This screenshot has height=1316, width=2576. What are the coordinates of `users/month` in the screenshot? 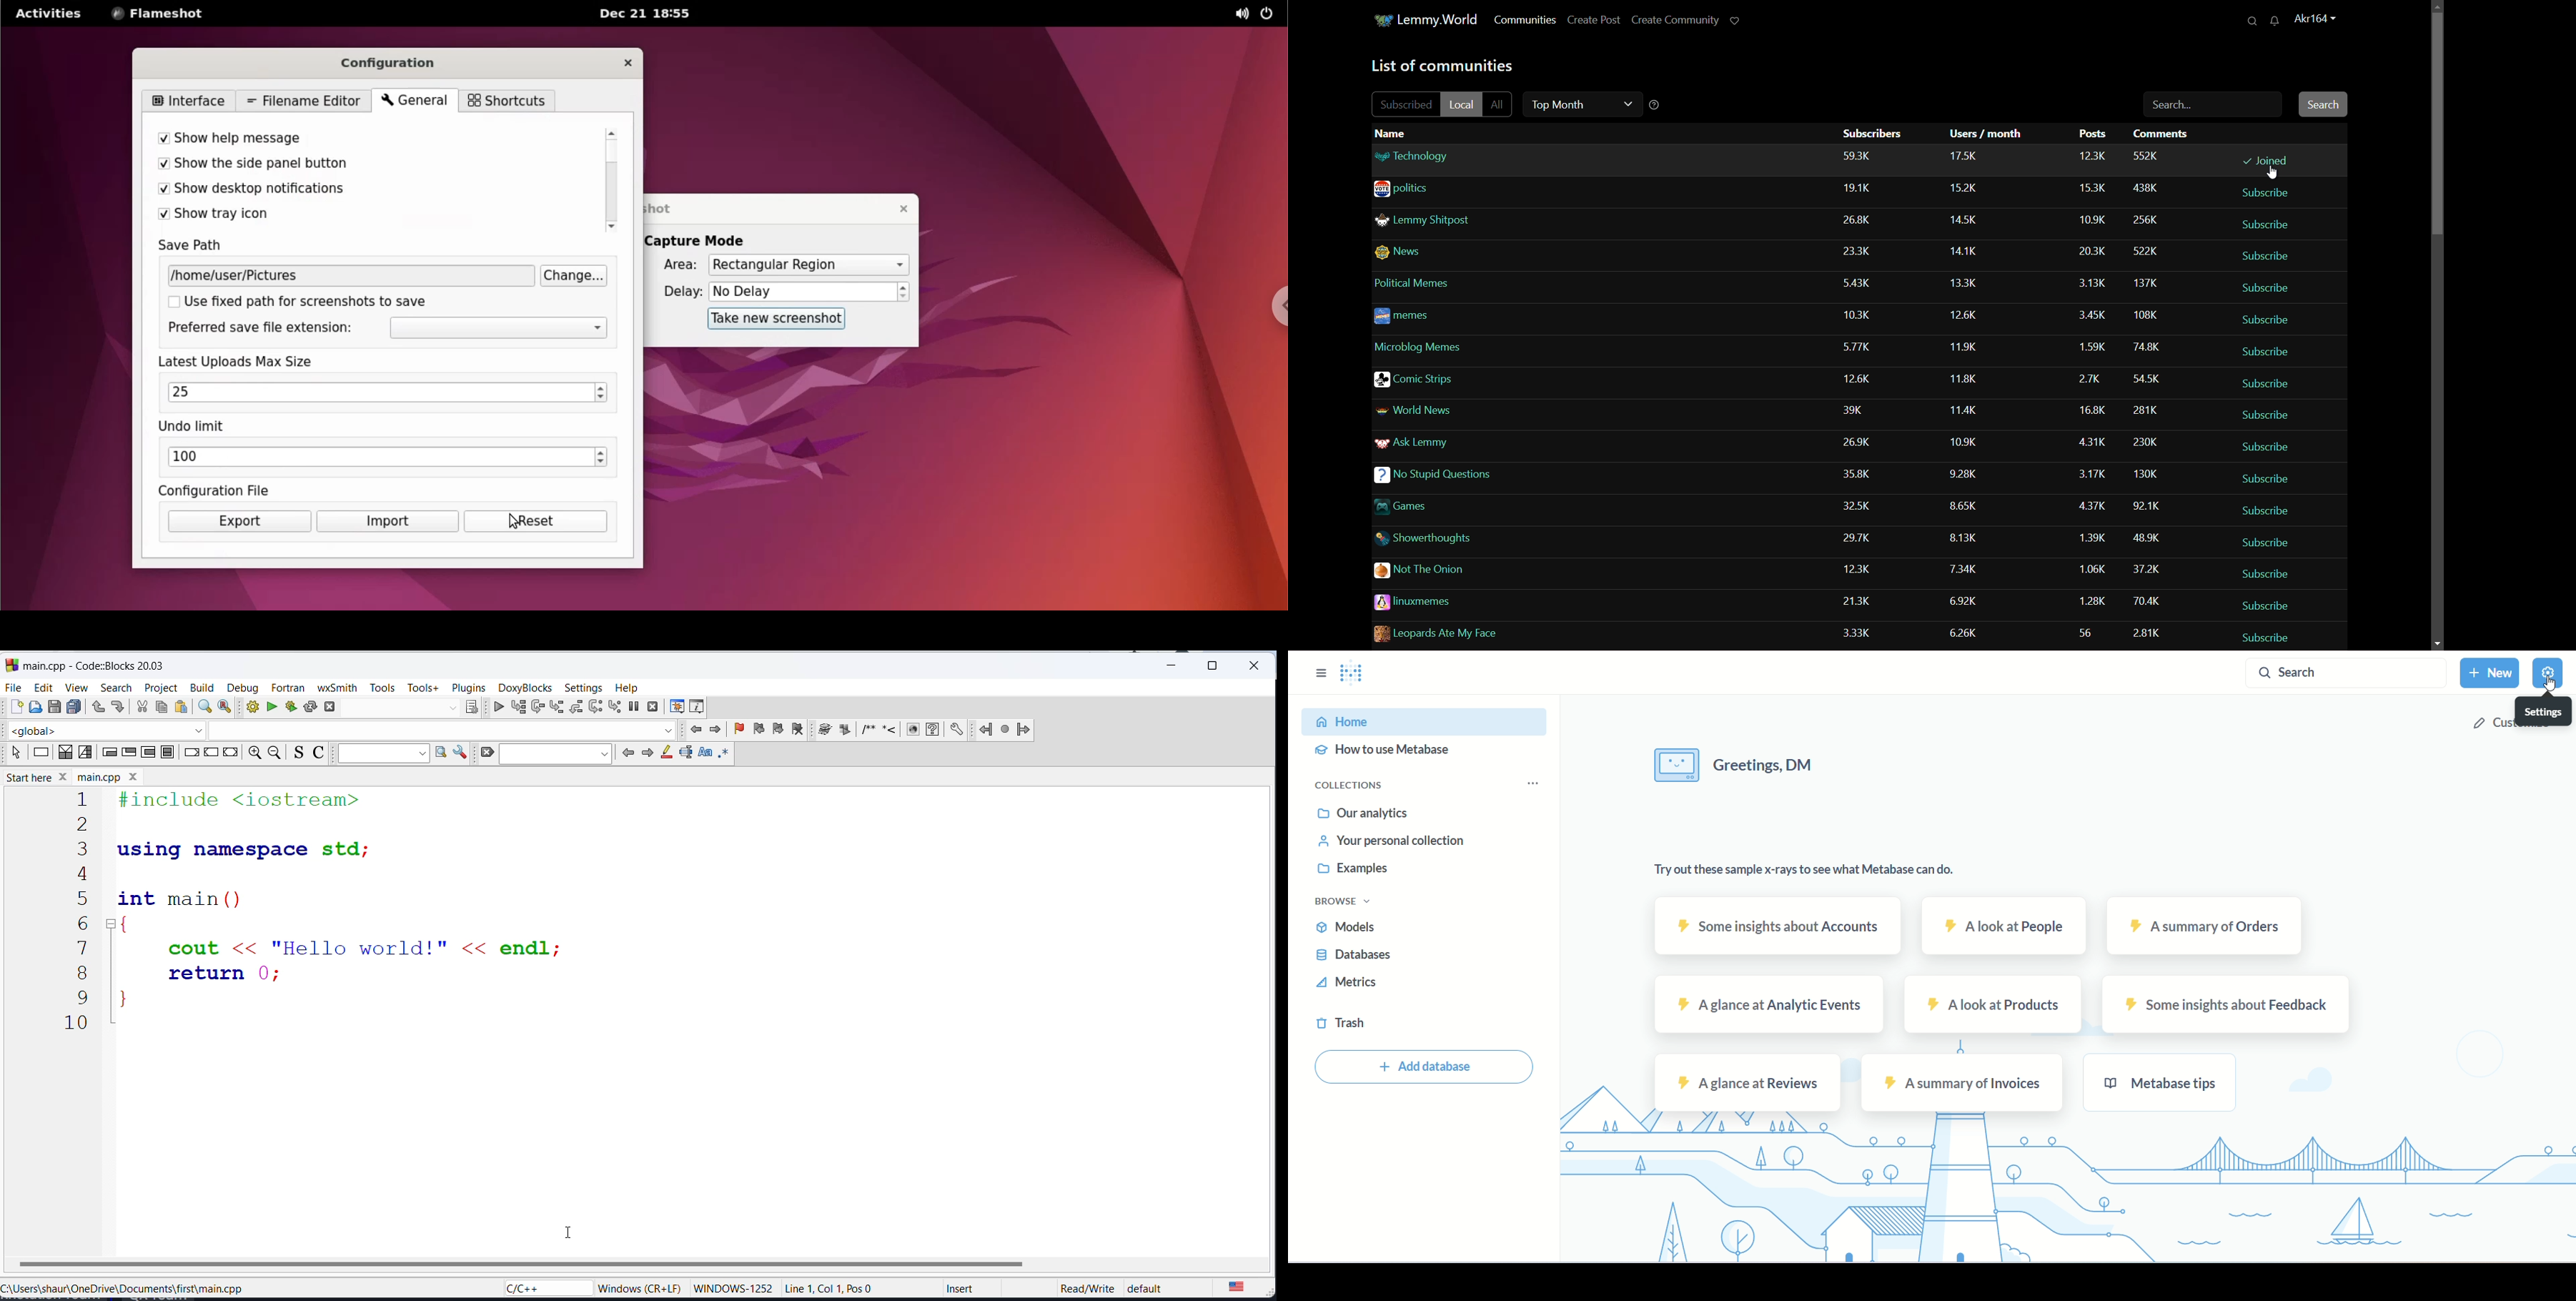 It's located at (1988, 134).